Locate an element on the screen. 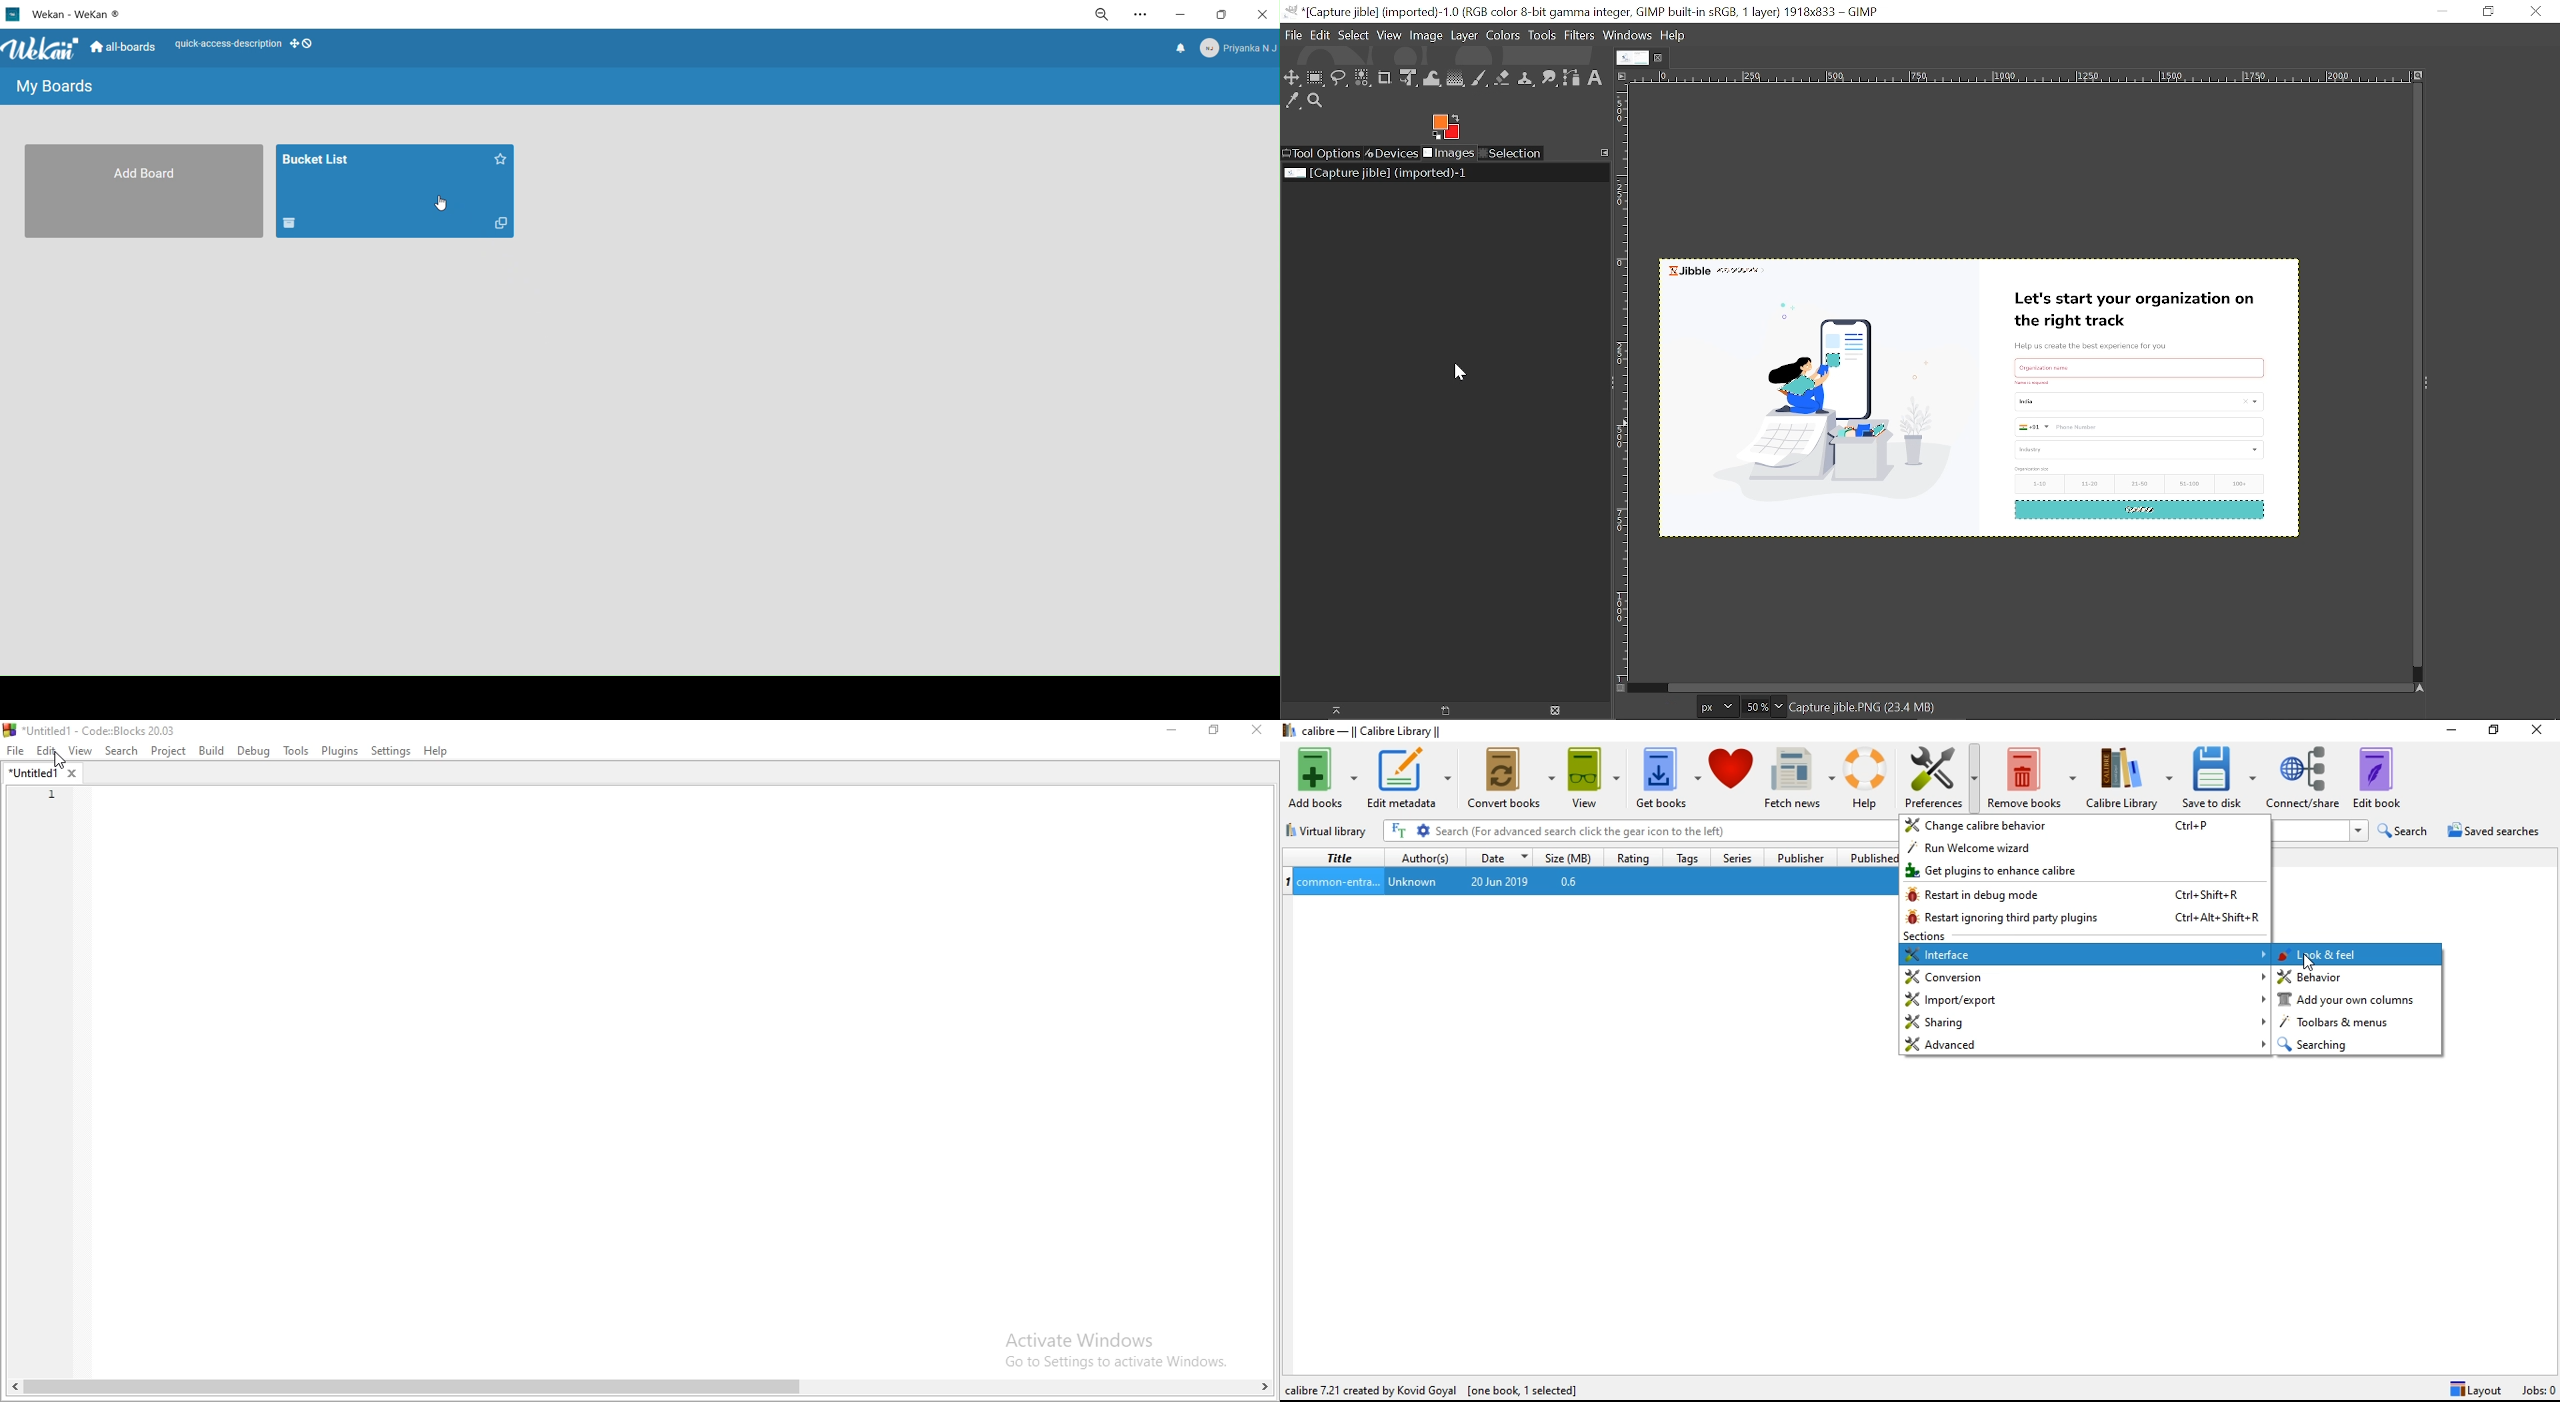   is located at coordinates (2130, 773).